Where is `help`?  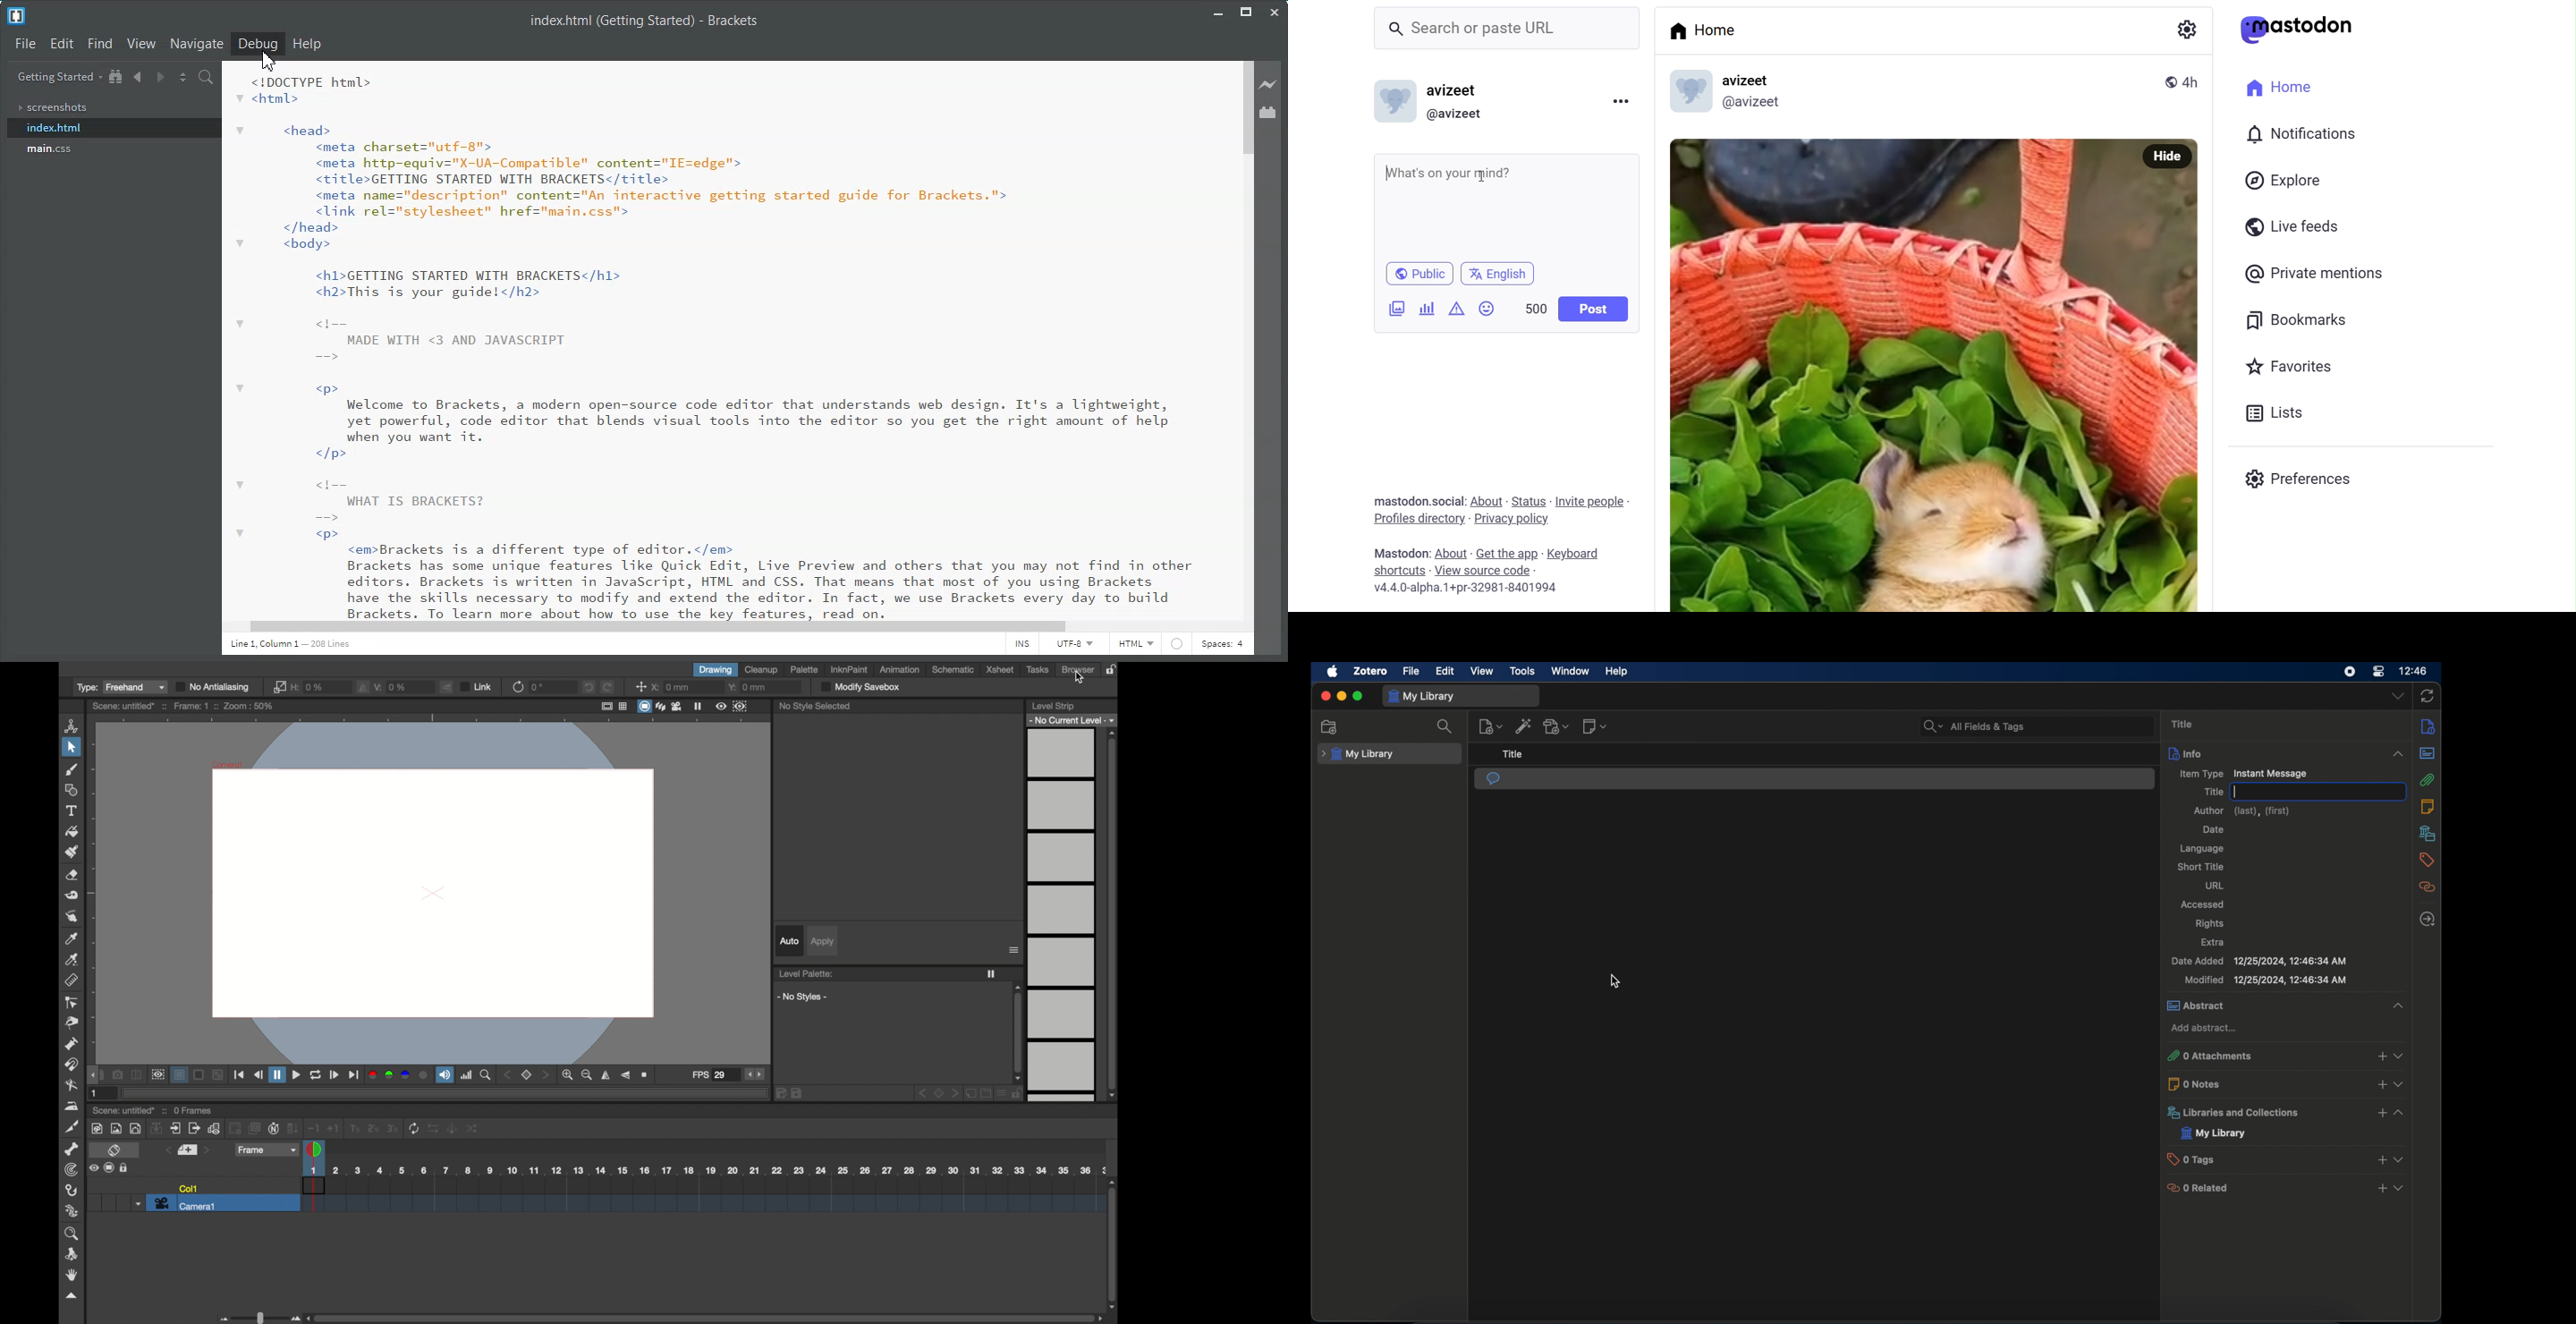
help is located at coordinates (1618, 672).